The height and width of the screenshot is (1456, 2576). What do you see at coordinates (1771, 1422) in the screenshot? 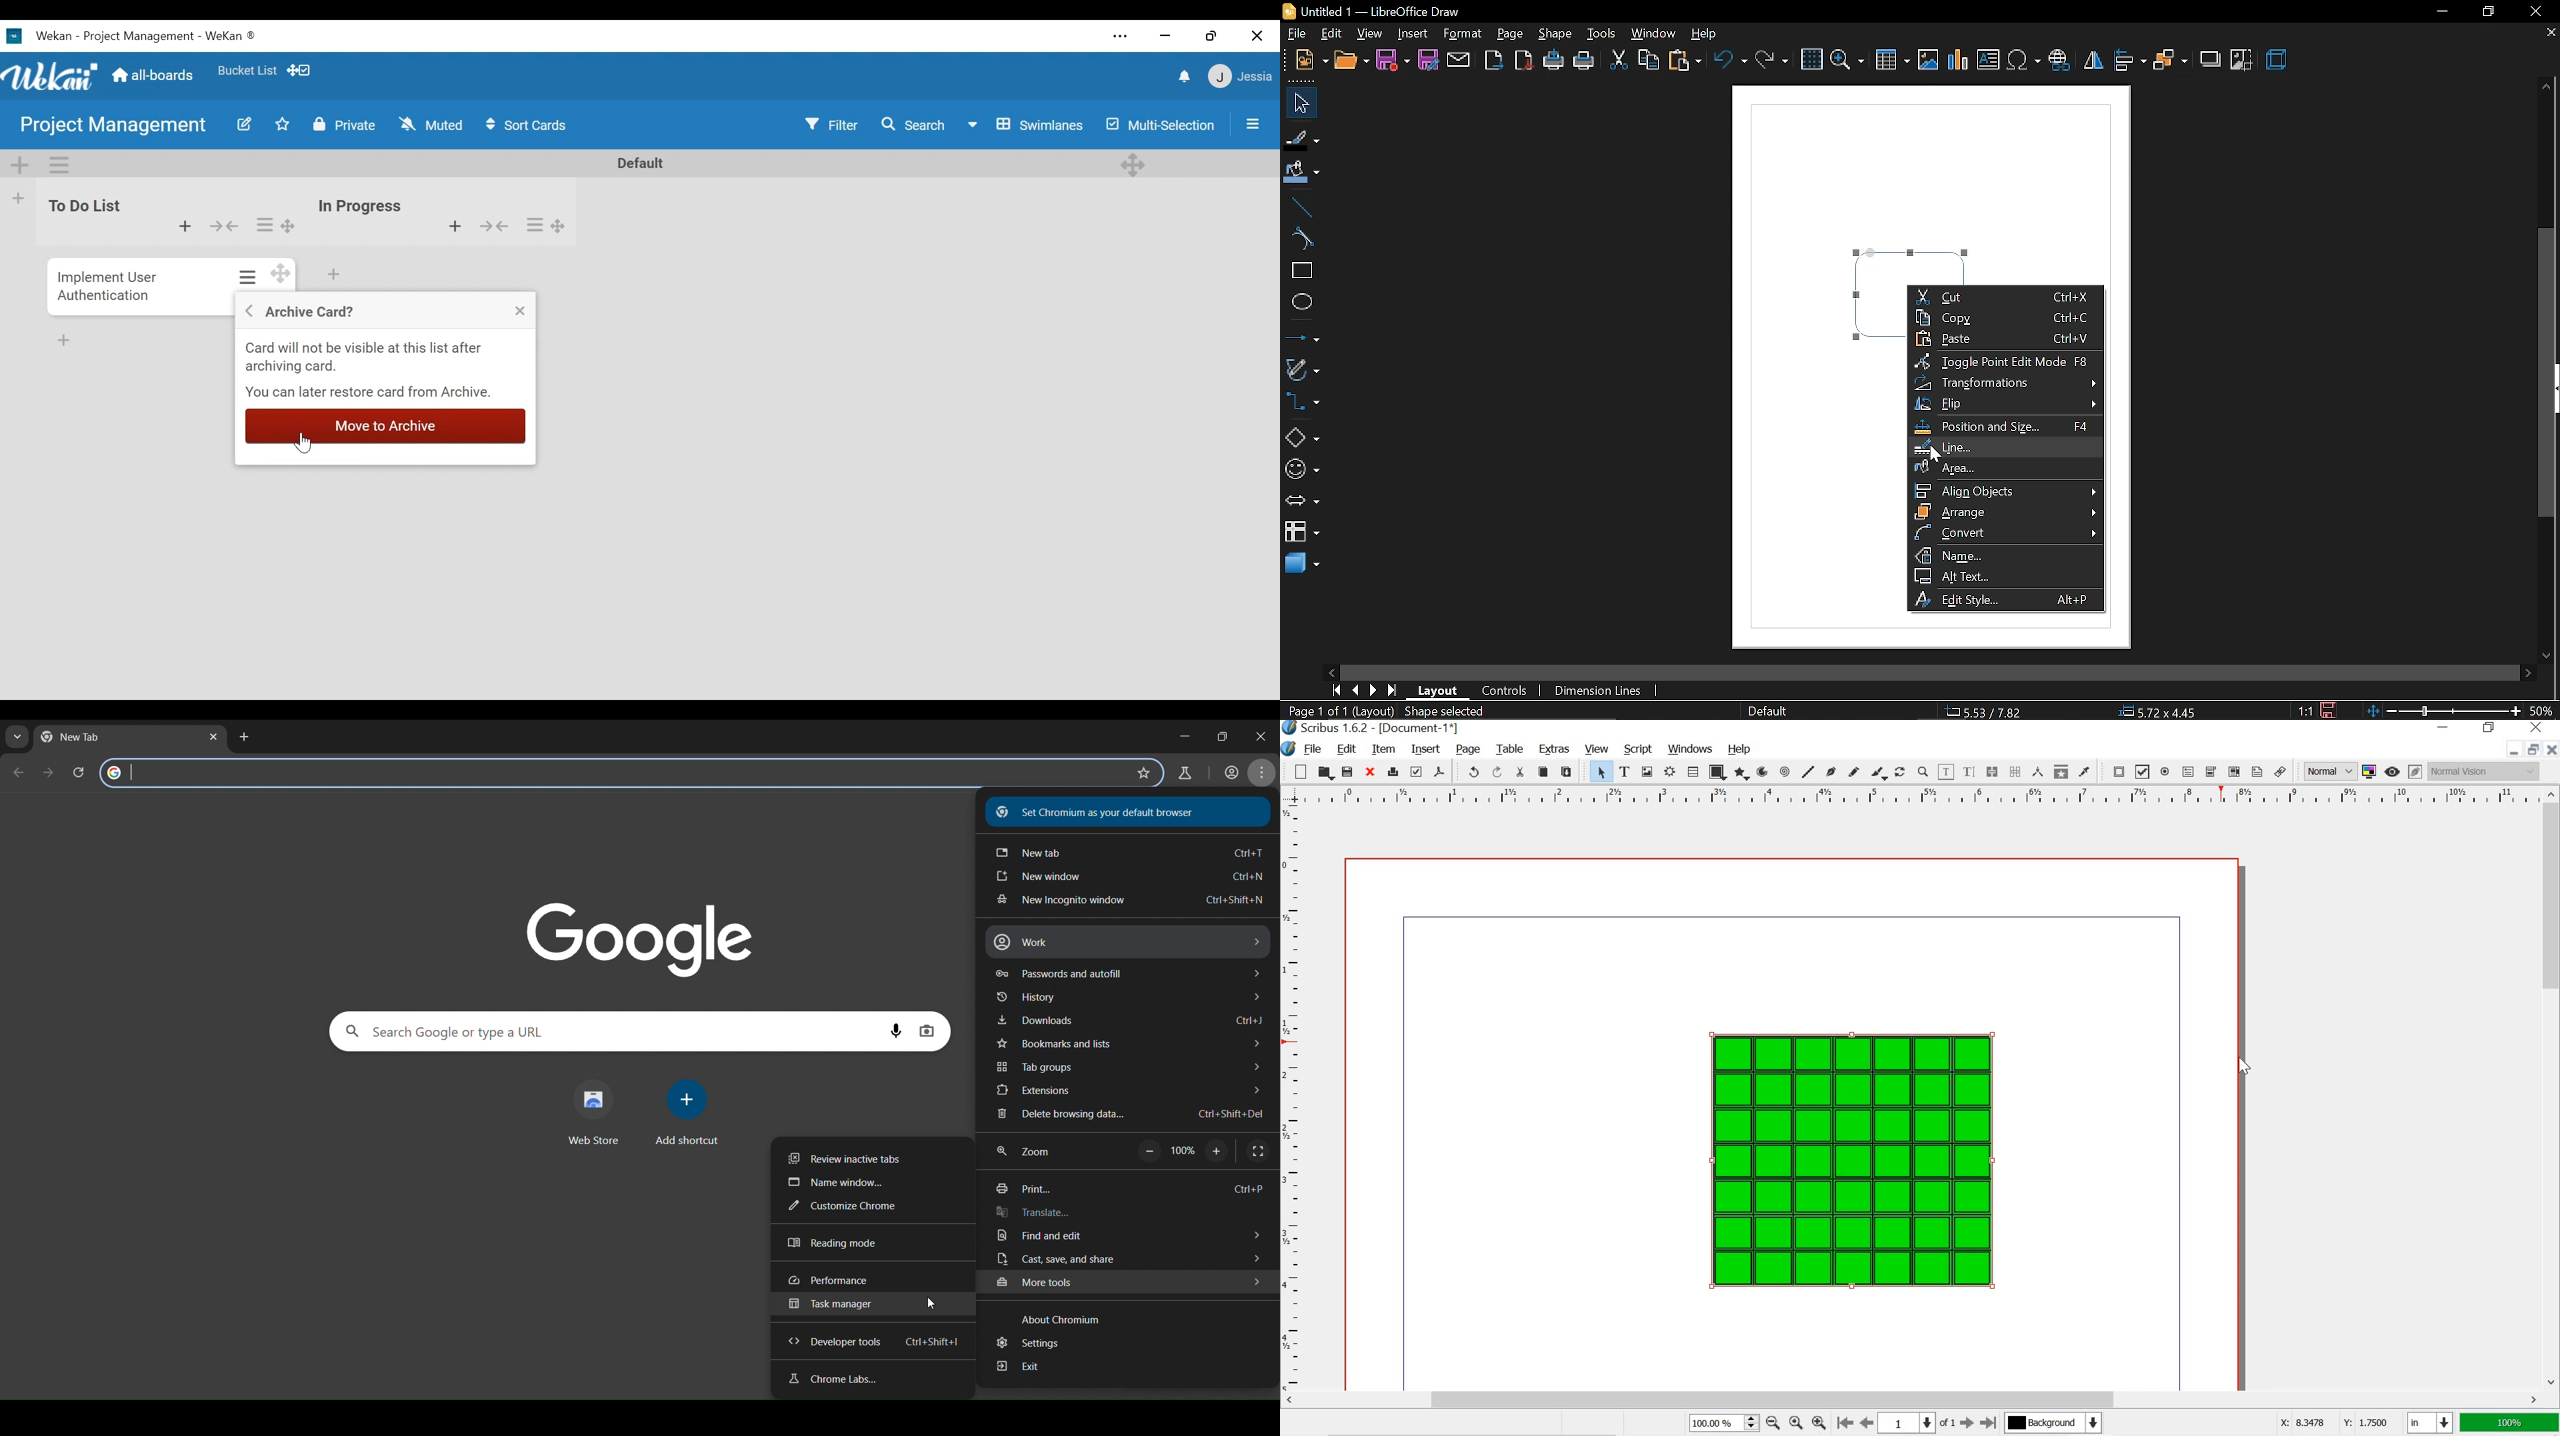
I see `zoom out` at bounding box center [1771, 1422].